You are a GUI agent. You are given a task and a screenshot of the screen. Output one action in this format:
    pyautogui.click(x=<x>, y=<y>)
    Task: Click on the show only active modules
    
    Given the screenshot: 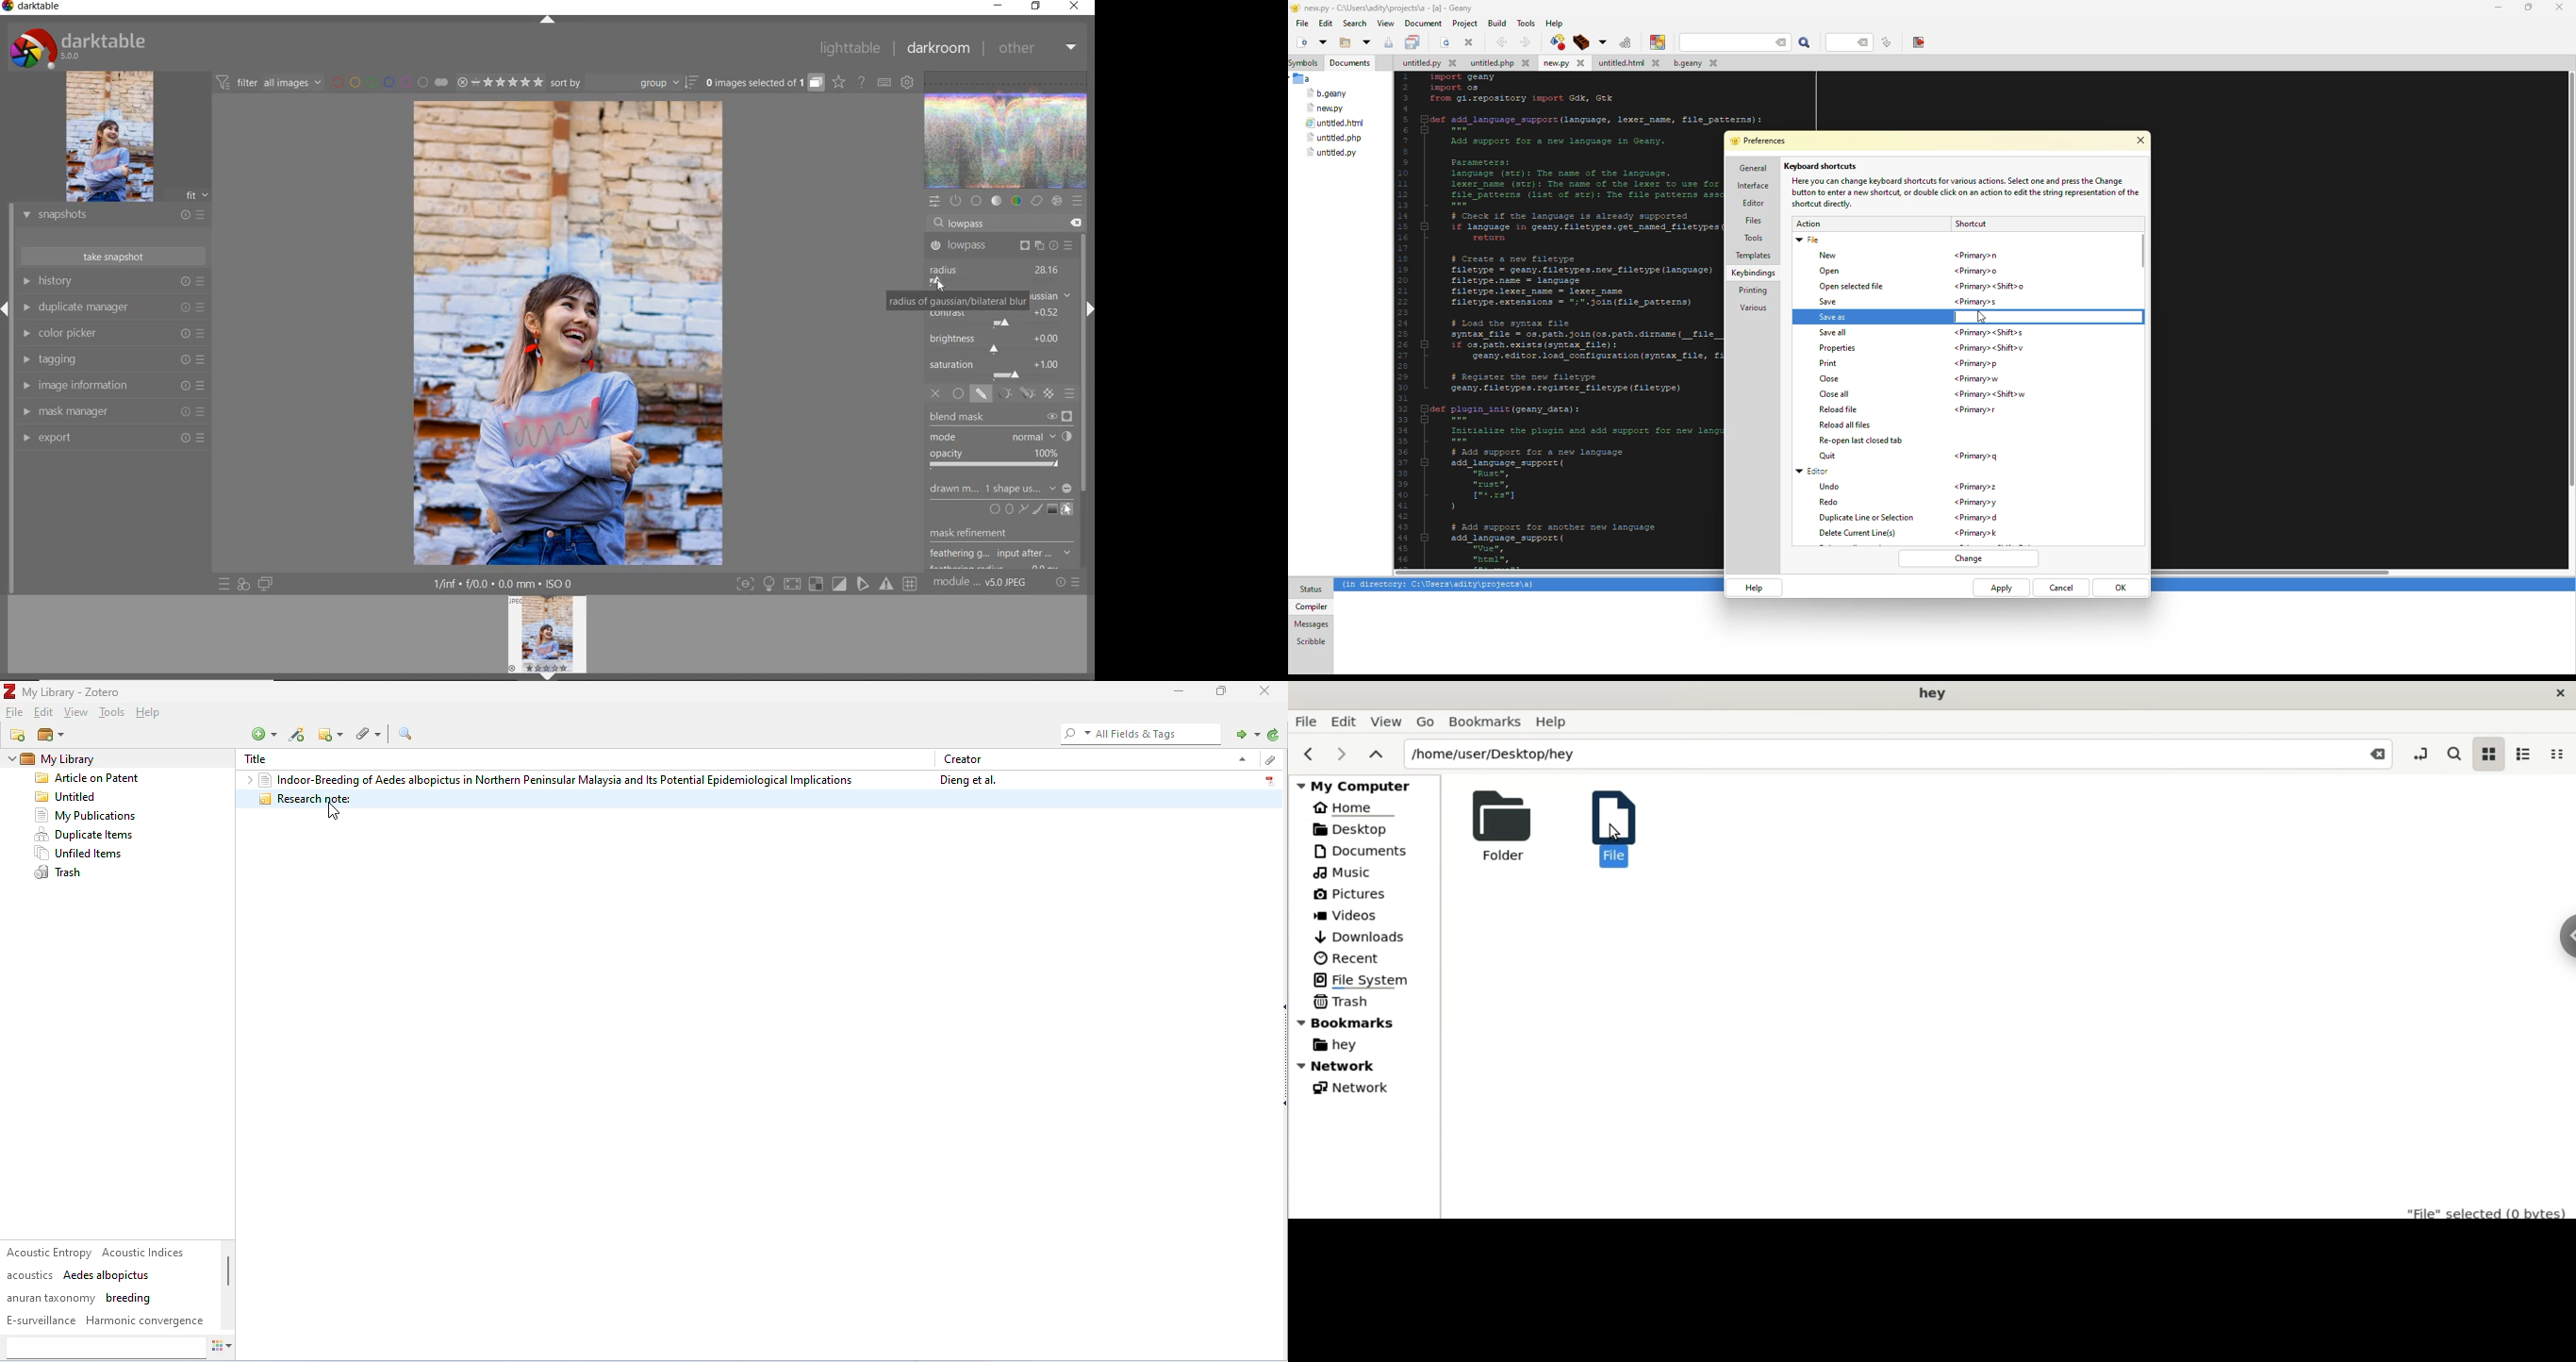 What is the action you would take?
    pyautogui.click(x=957, y=202)
    